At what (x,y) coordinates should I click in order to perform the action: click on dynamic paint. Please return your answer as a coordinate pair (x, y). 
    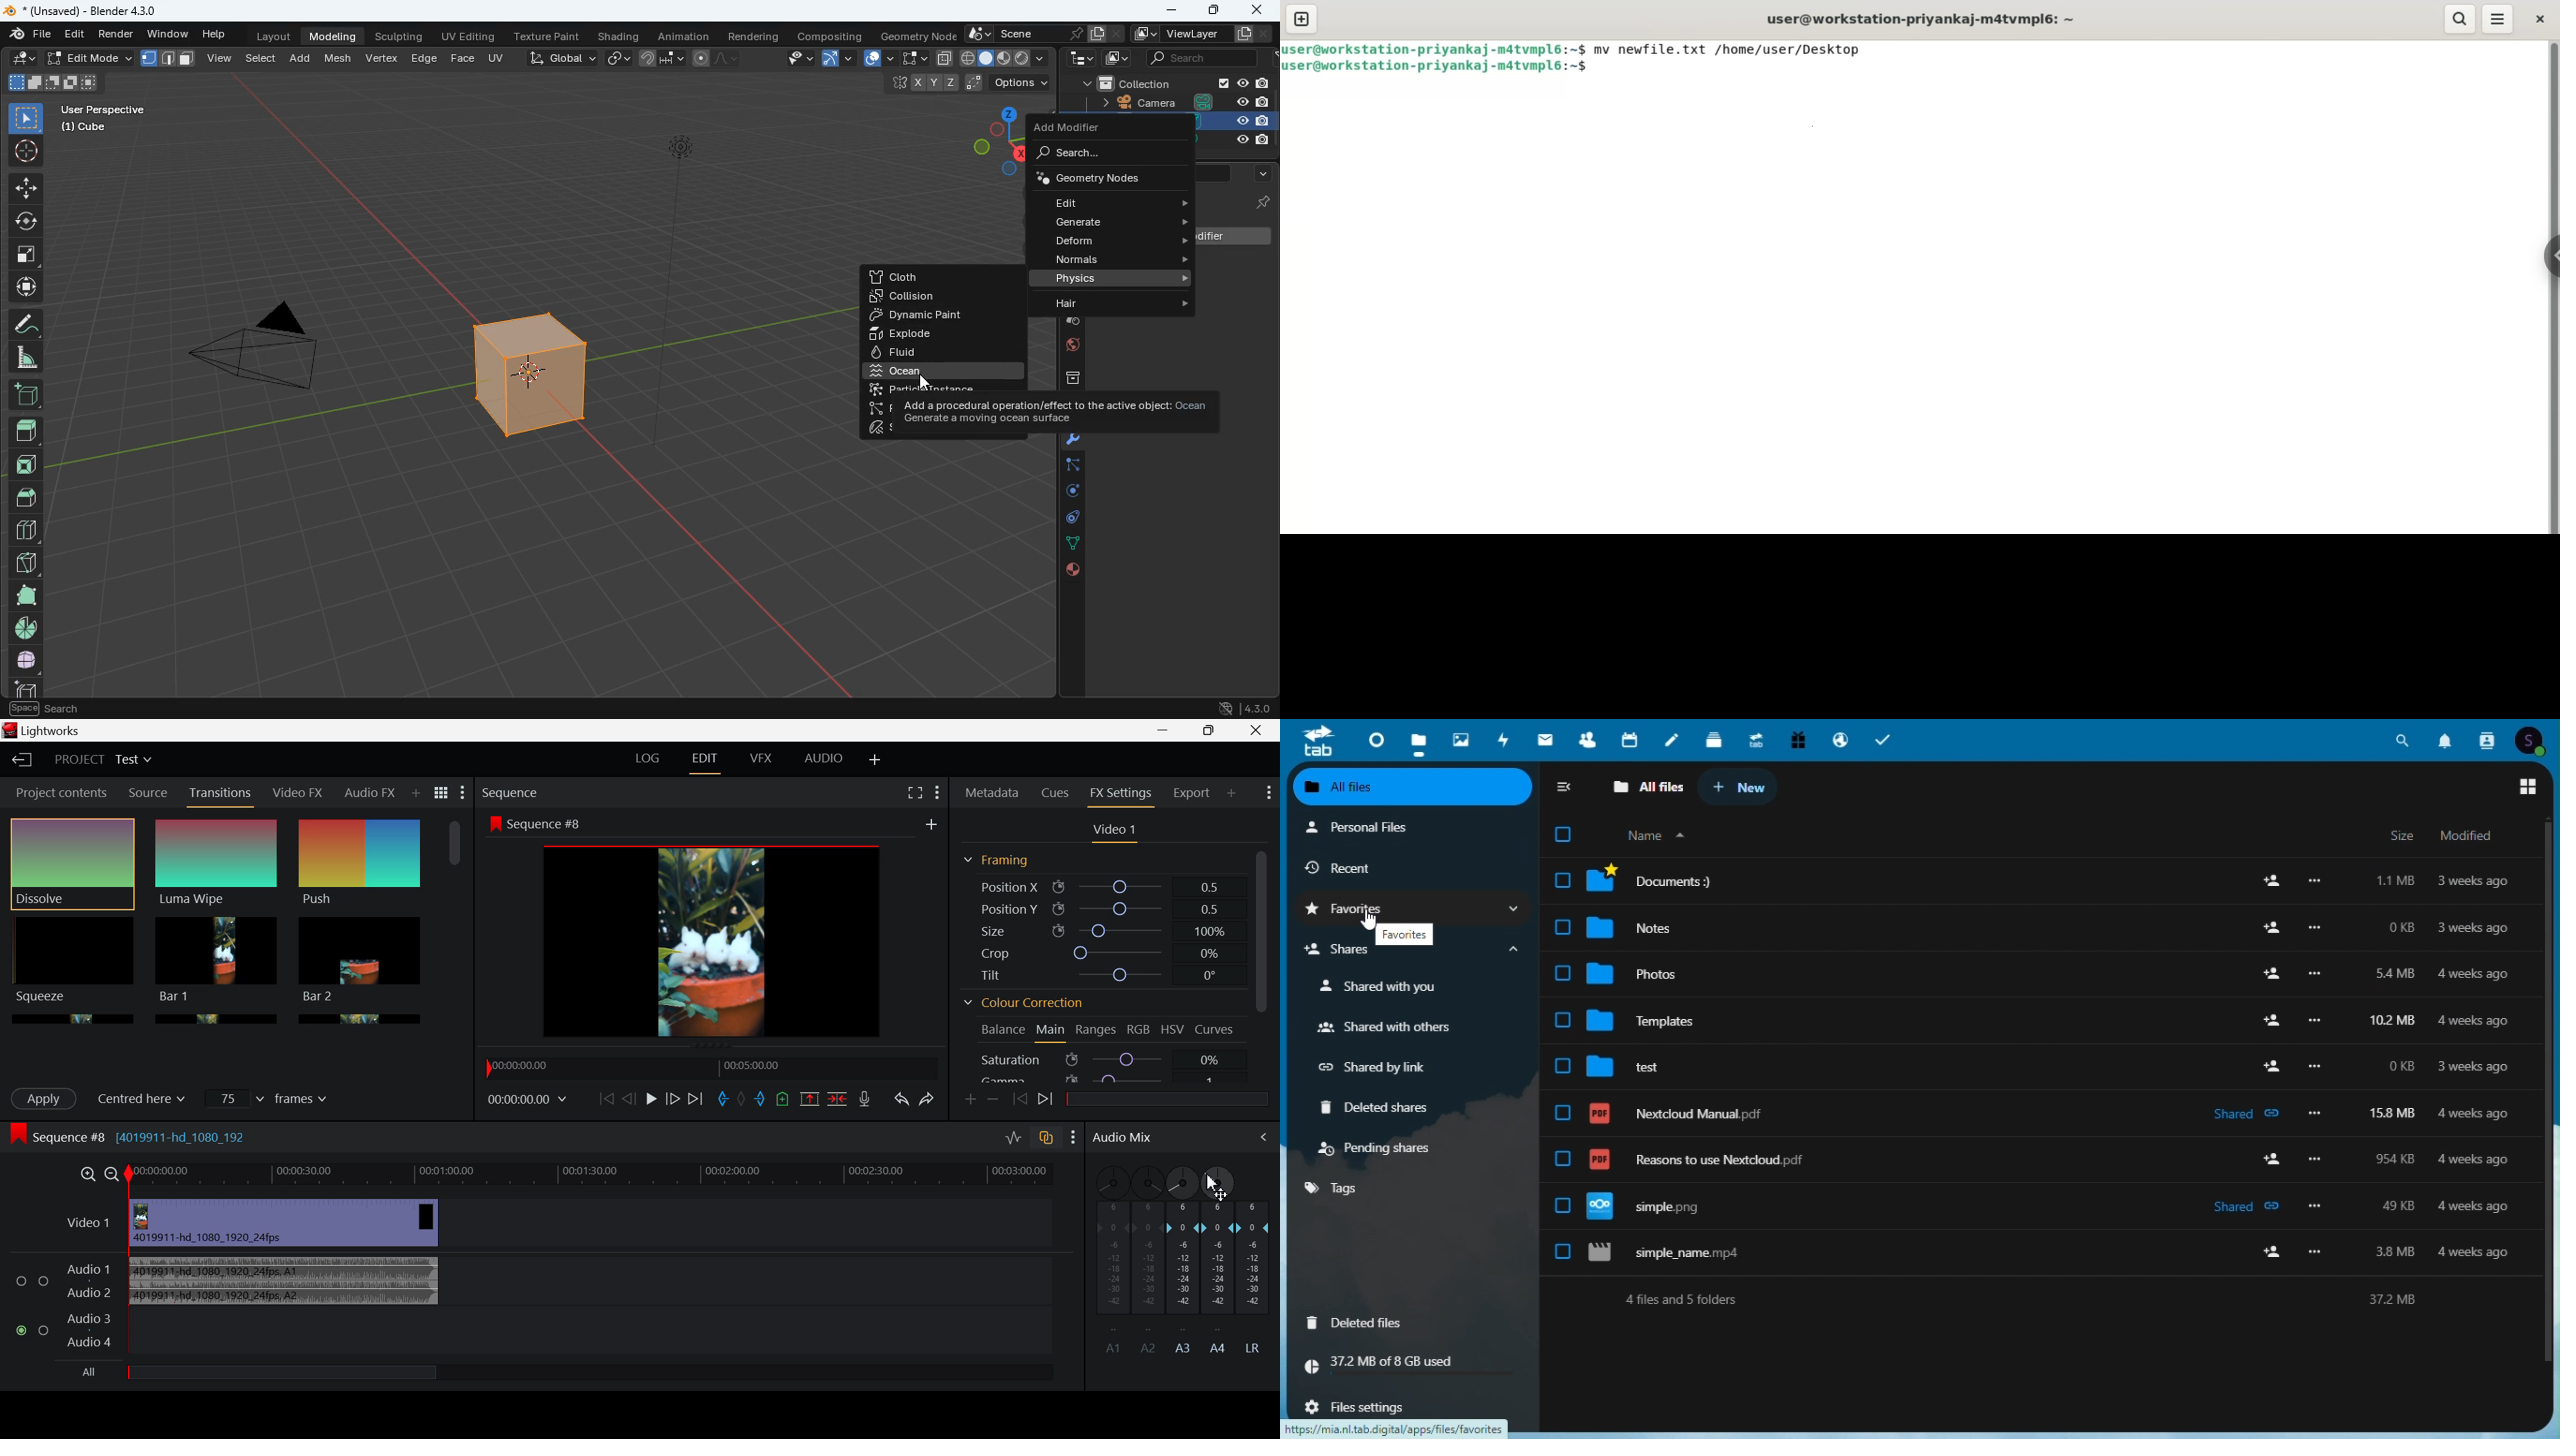
    Looking at the image, I should click on (944, 316).